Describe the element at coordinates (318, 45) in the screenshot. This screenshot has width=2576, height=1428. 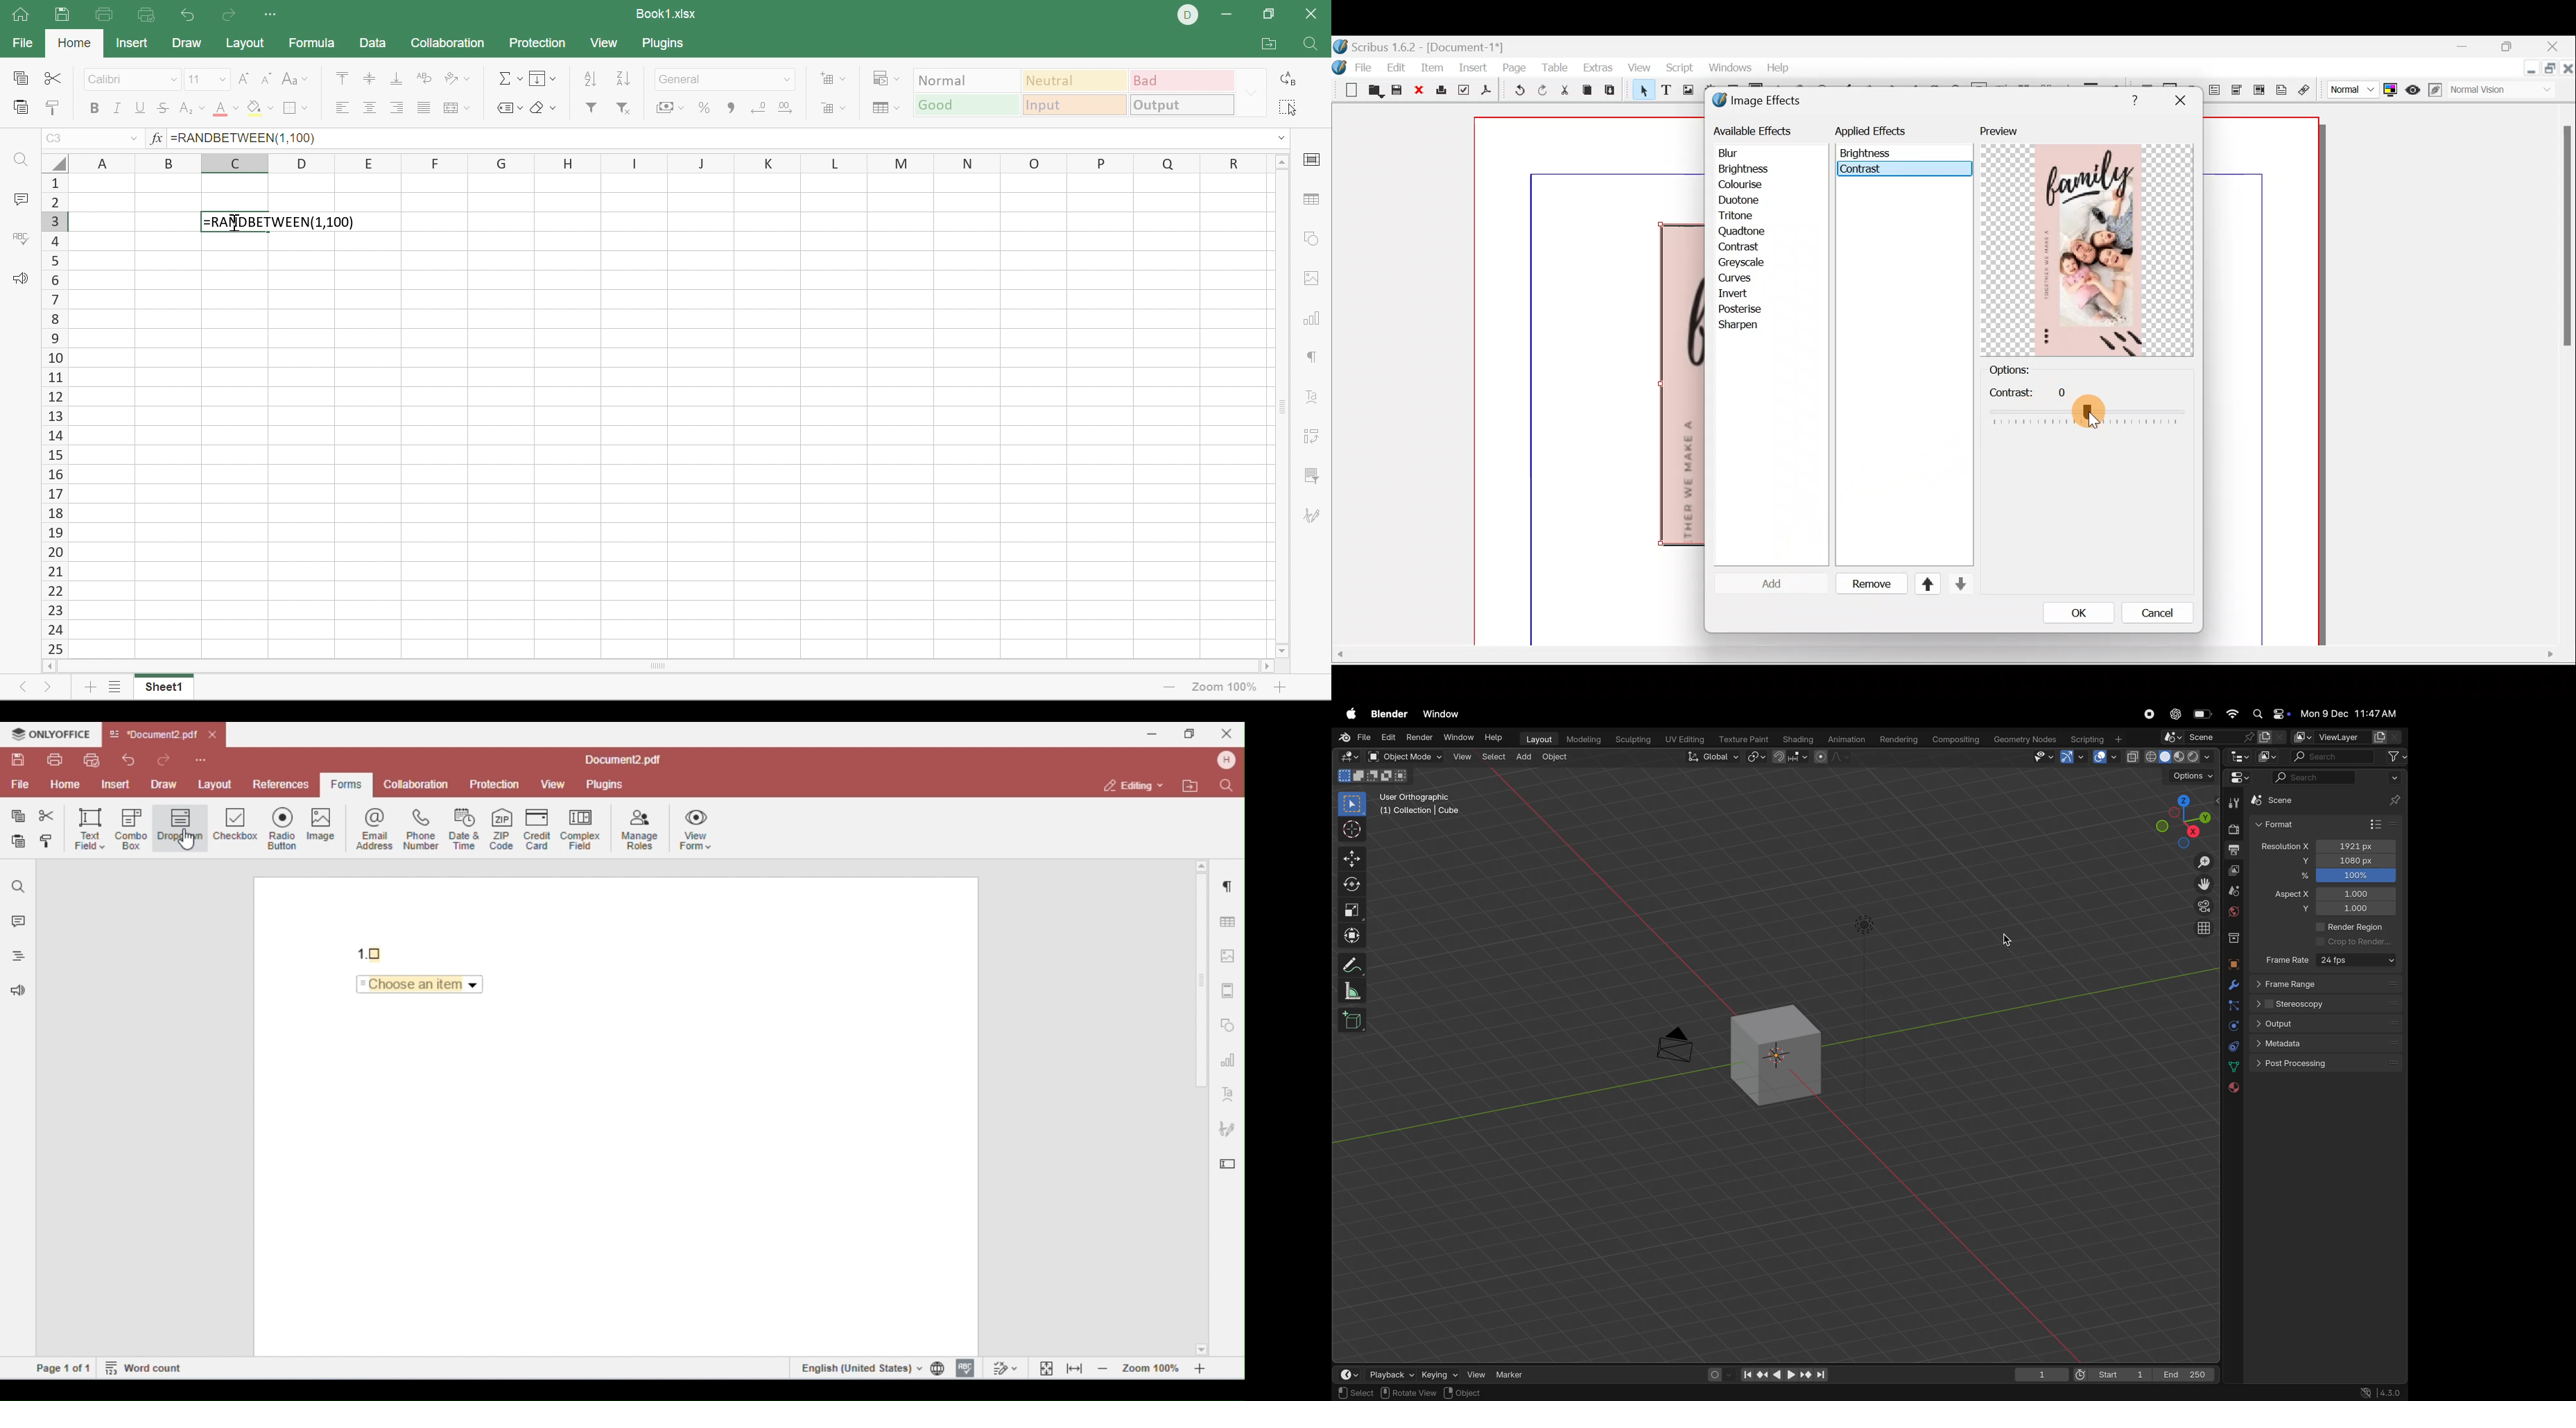
I see `Formula` at that location.